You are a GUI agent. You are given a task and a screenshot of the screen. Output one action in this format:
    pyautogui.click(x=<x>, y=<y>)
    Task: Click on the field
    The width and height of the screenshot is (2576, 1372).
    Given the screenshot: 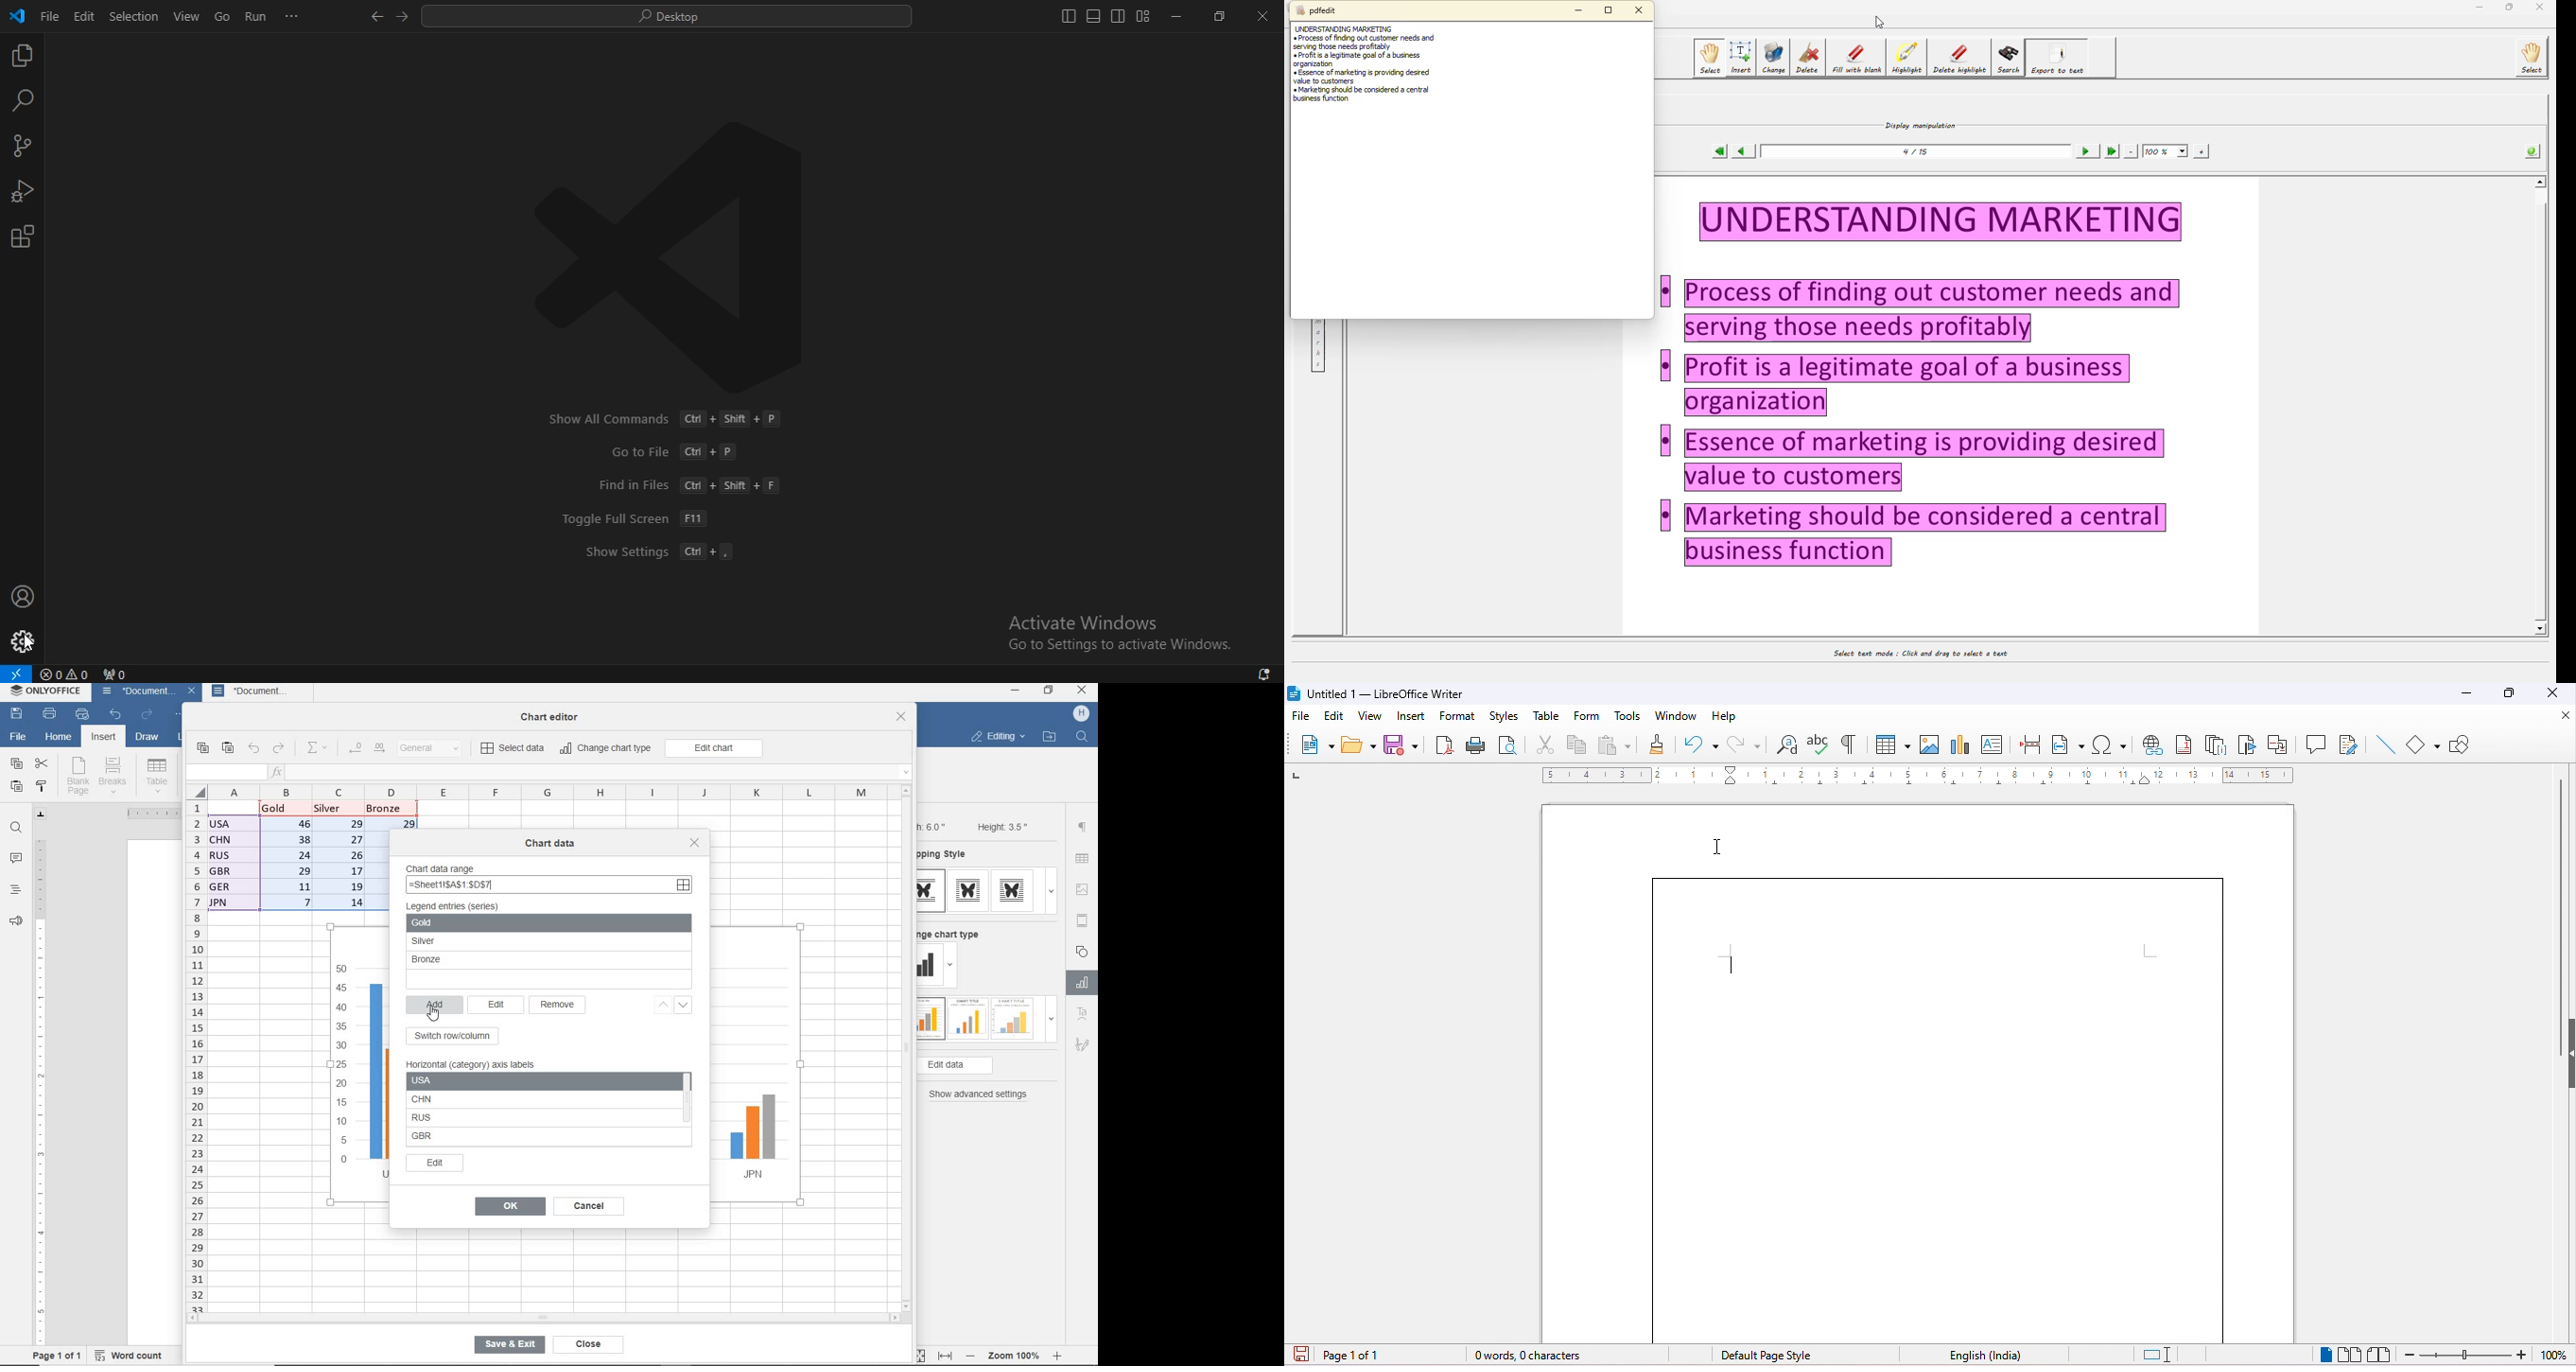 What is the action you would take?
    pyautogui.click(x=2071, y=742)
    